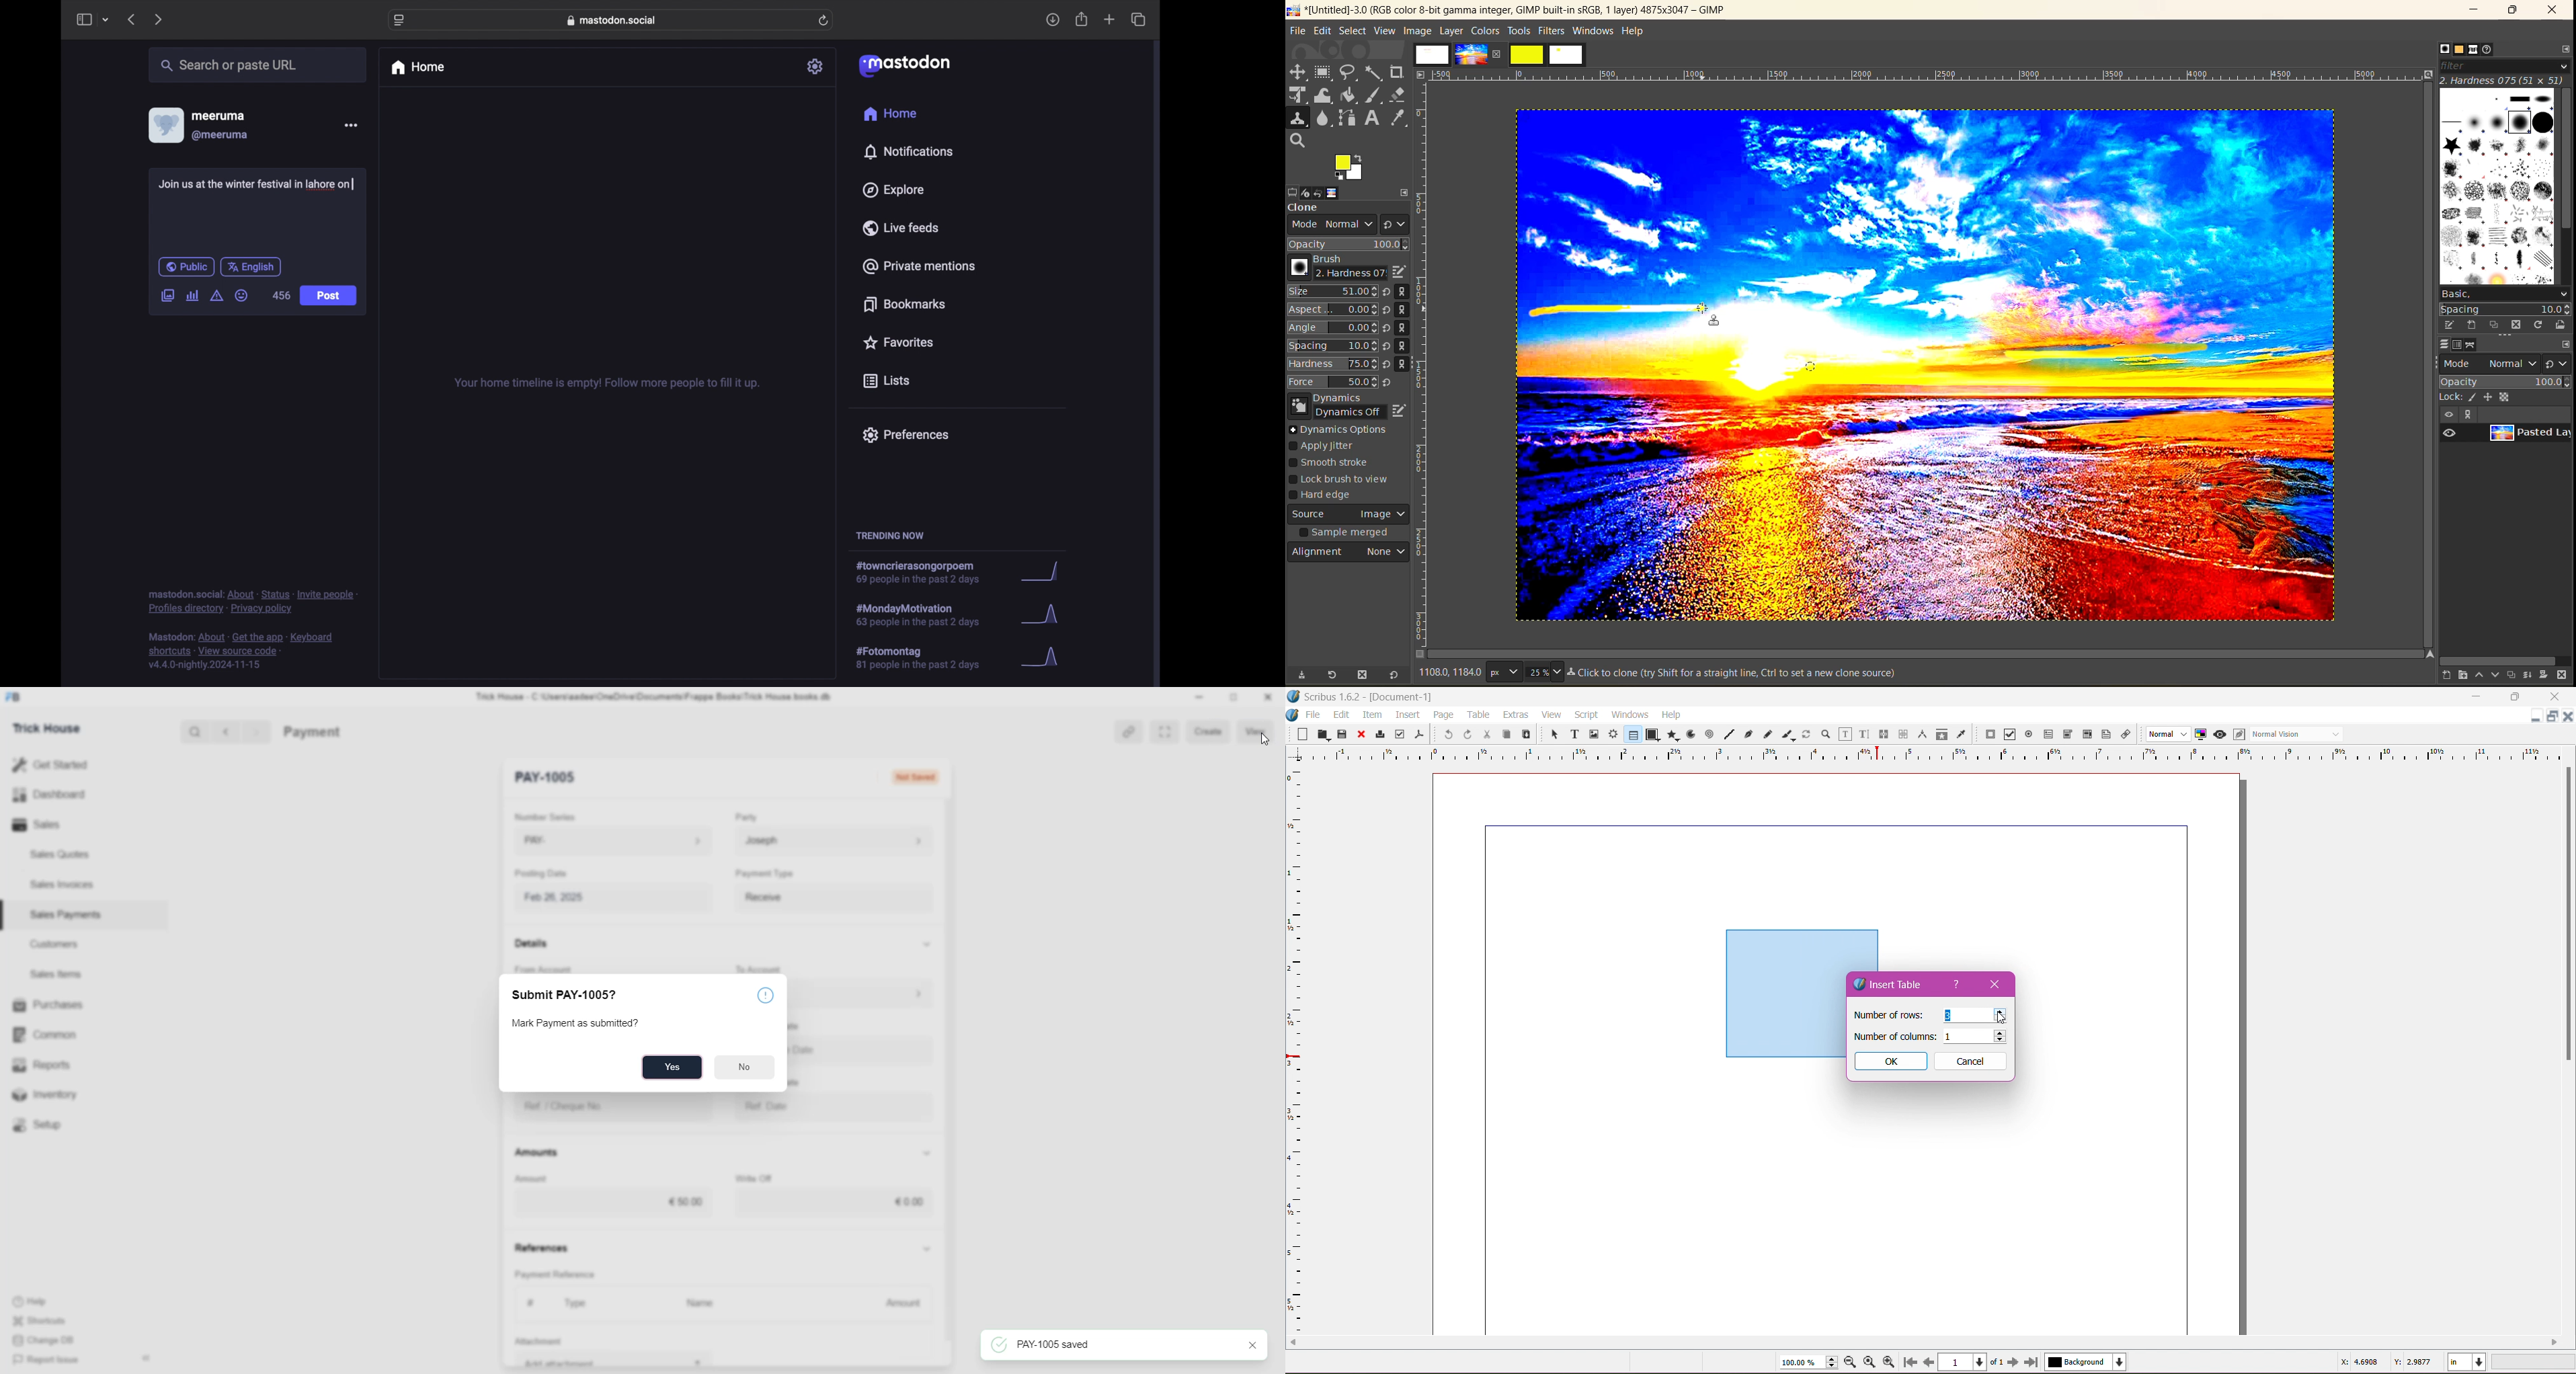  I want to click on Number Series, so click(546, 816).